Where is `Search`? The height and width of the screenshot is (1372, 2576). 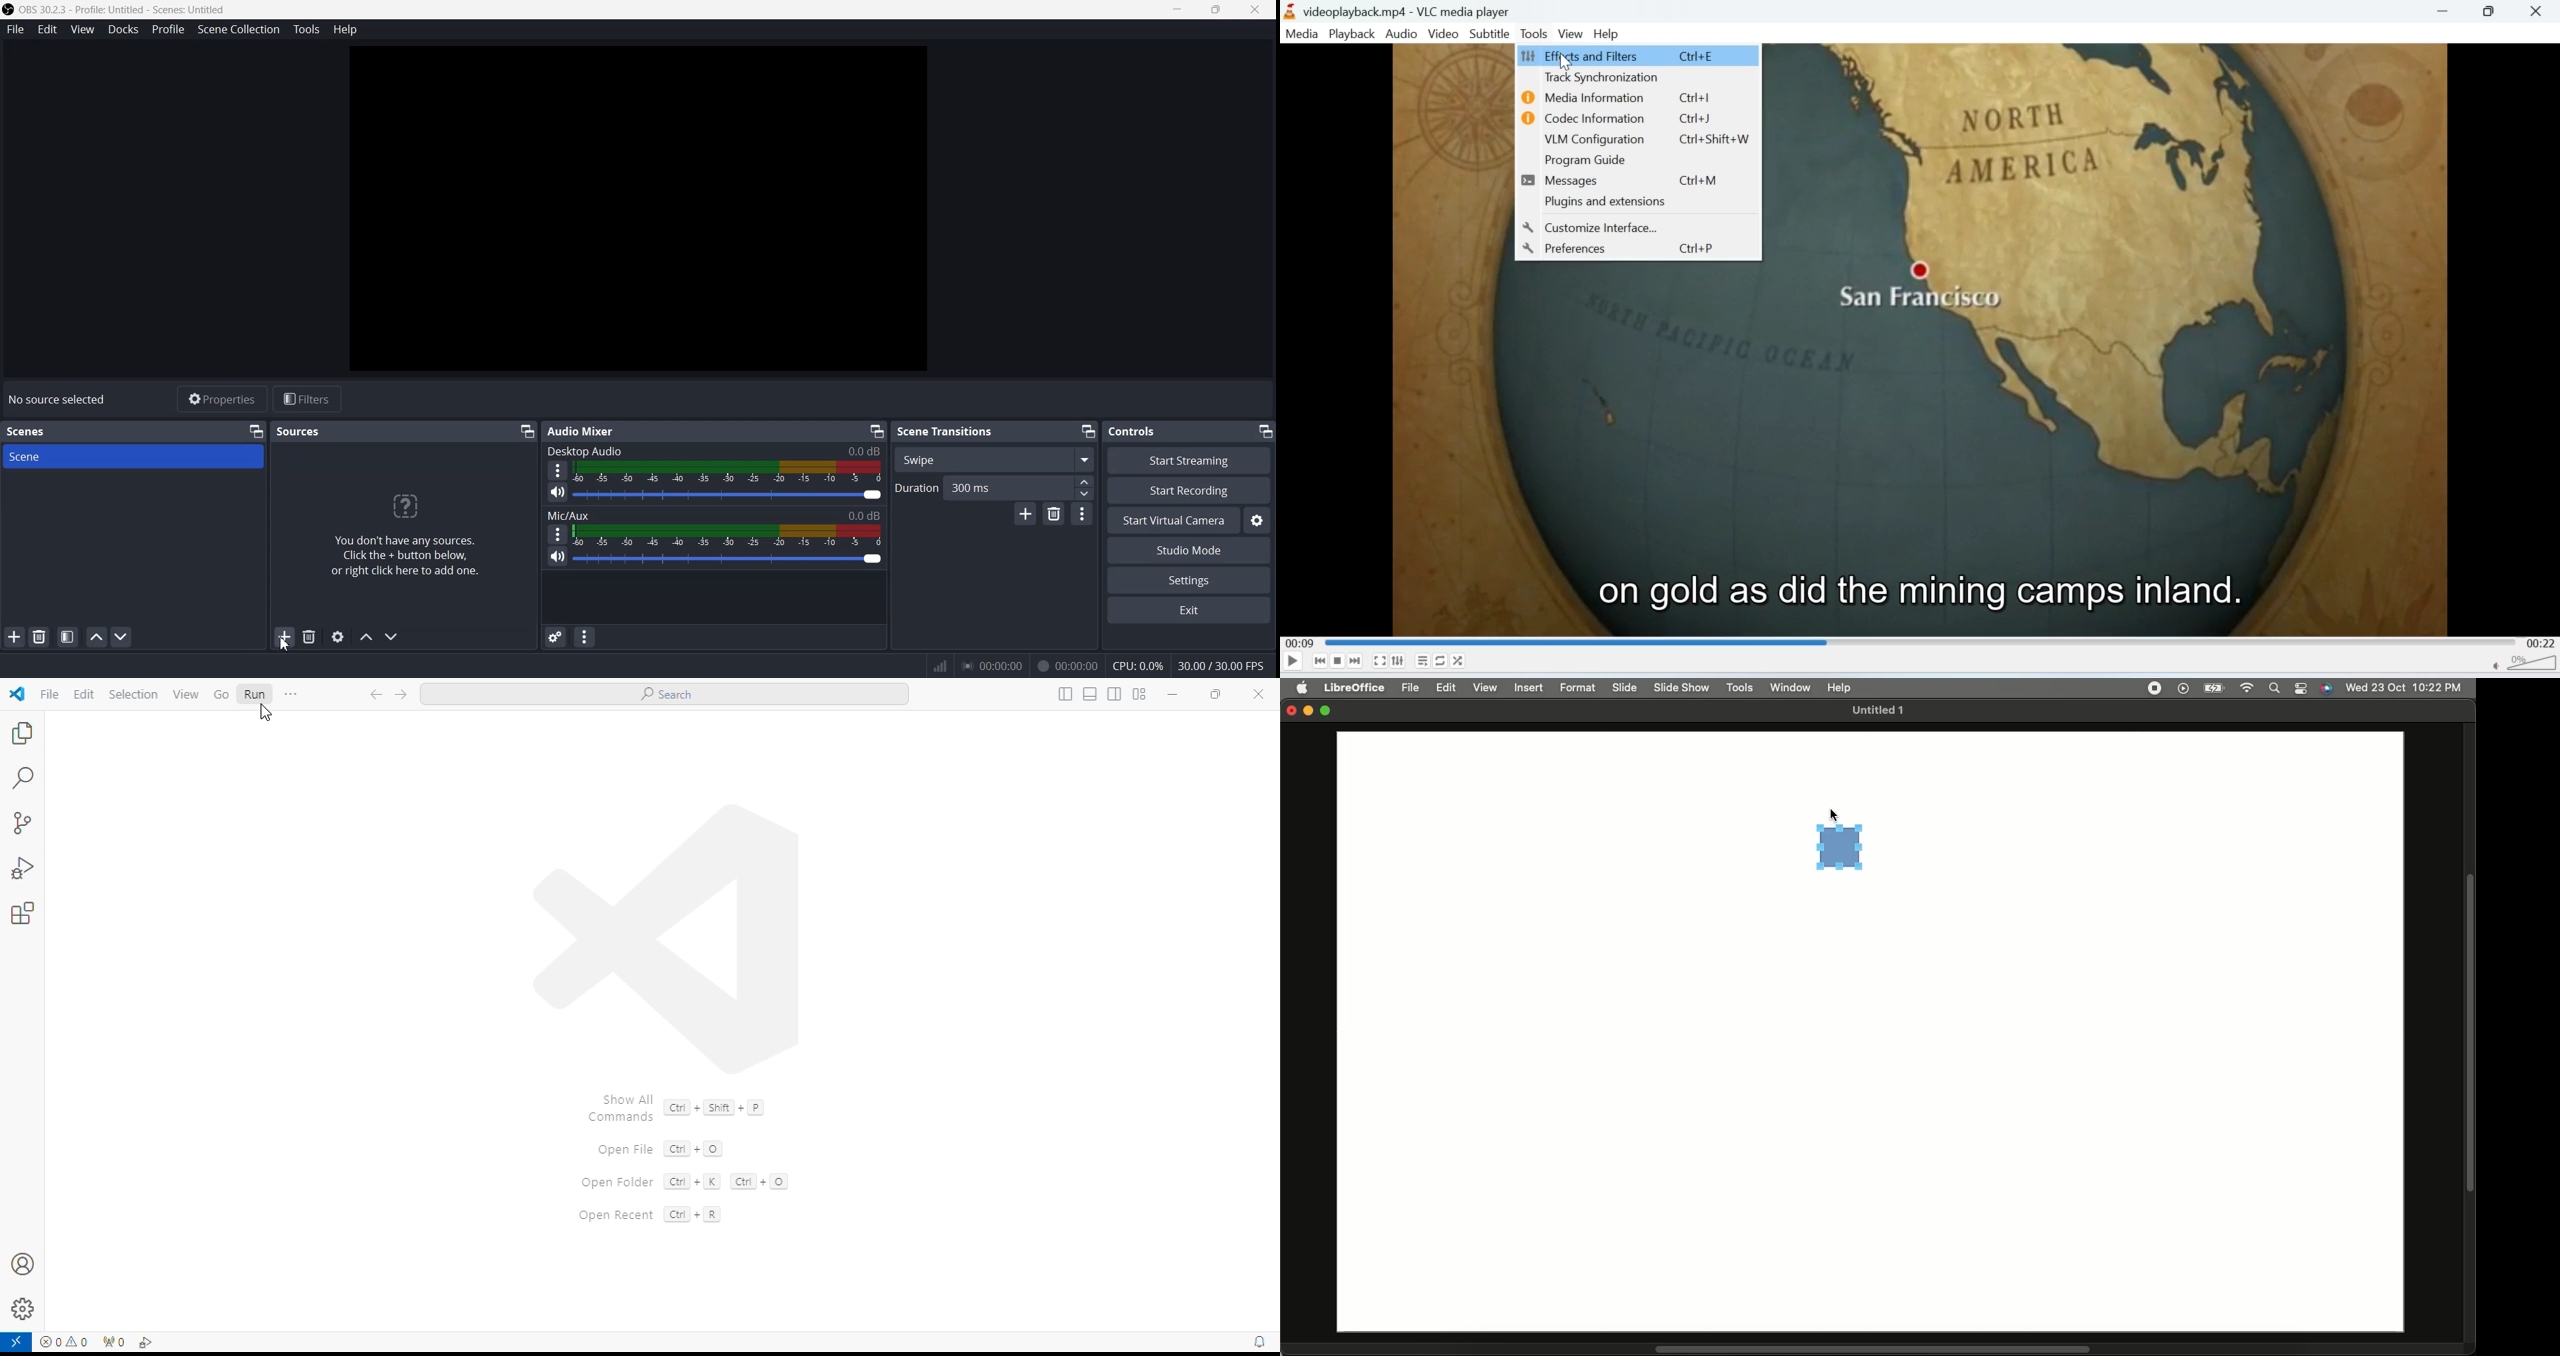
Search is located at coordinates (2274, 689).